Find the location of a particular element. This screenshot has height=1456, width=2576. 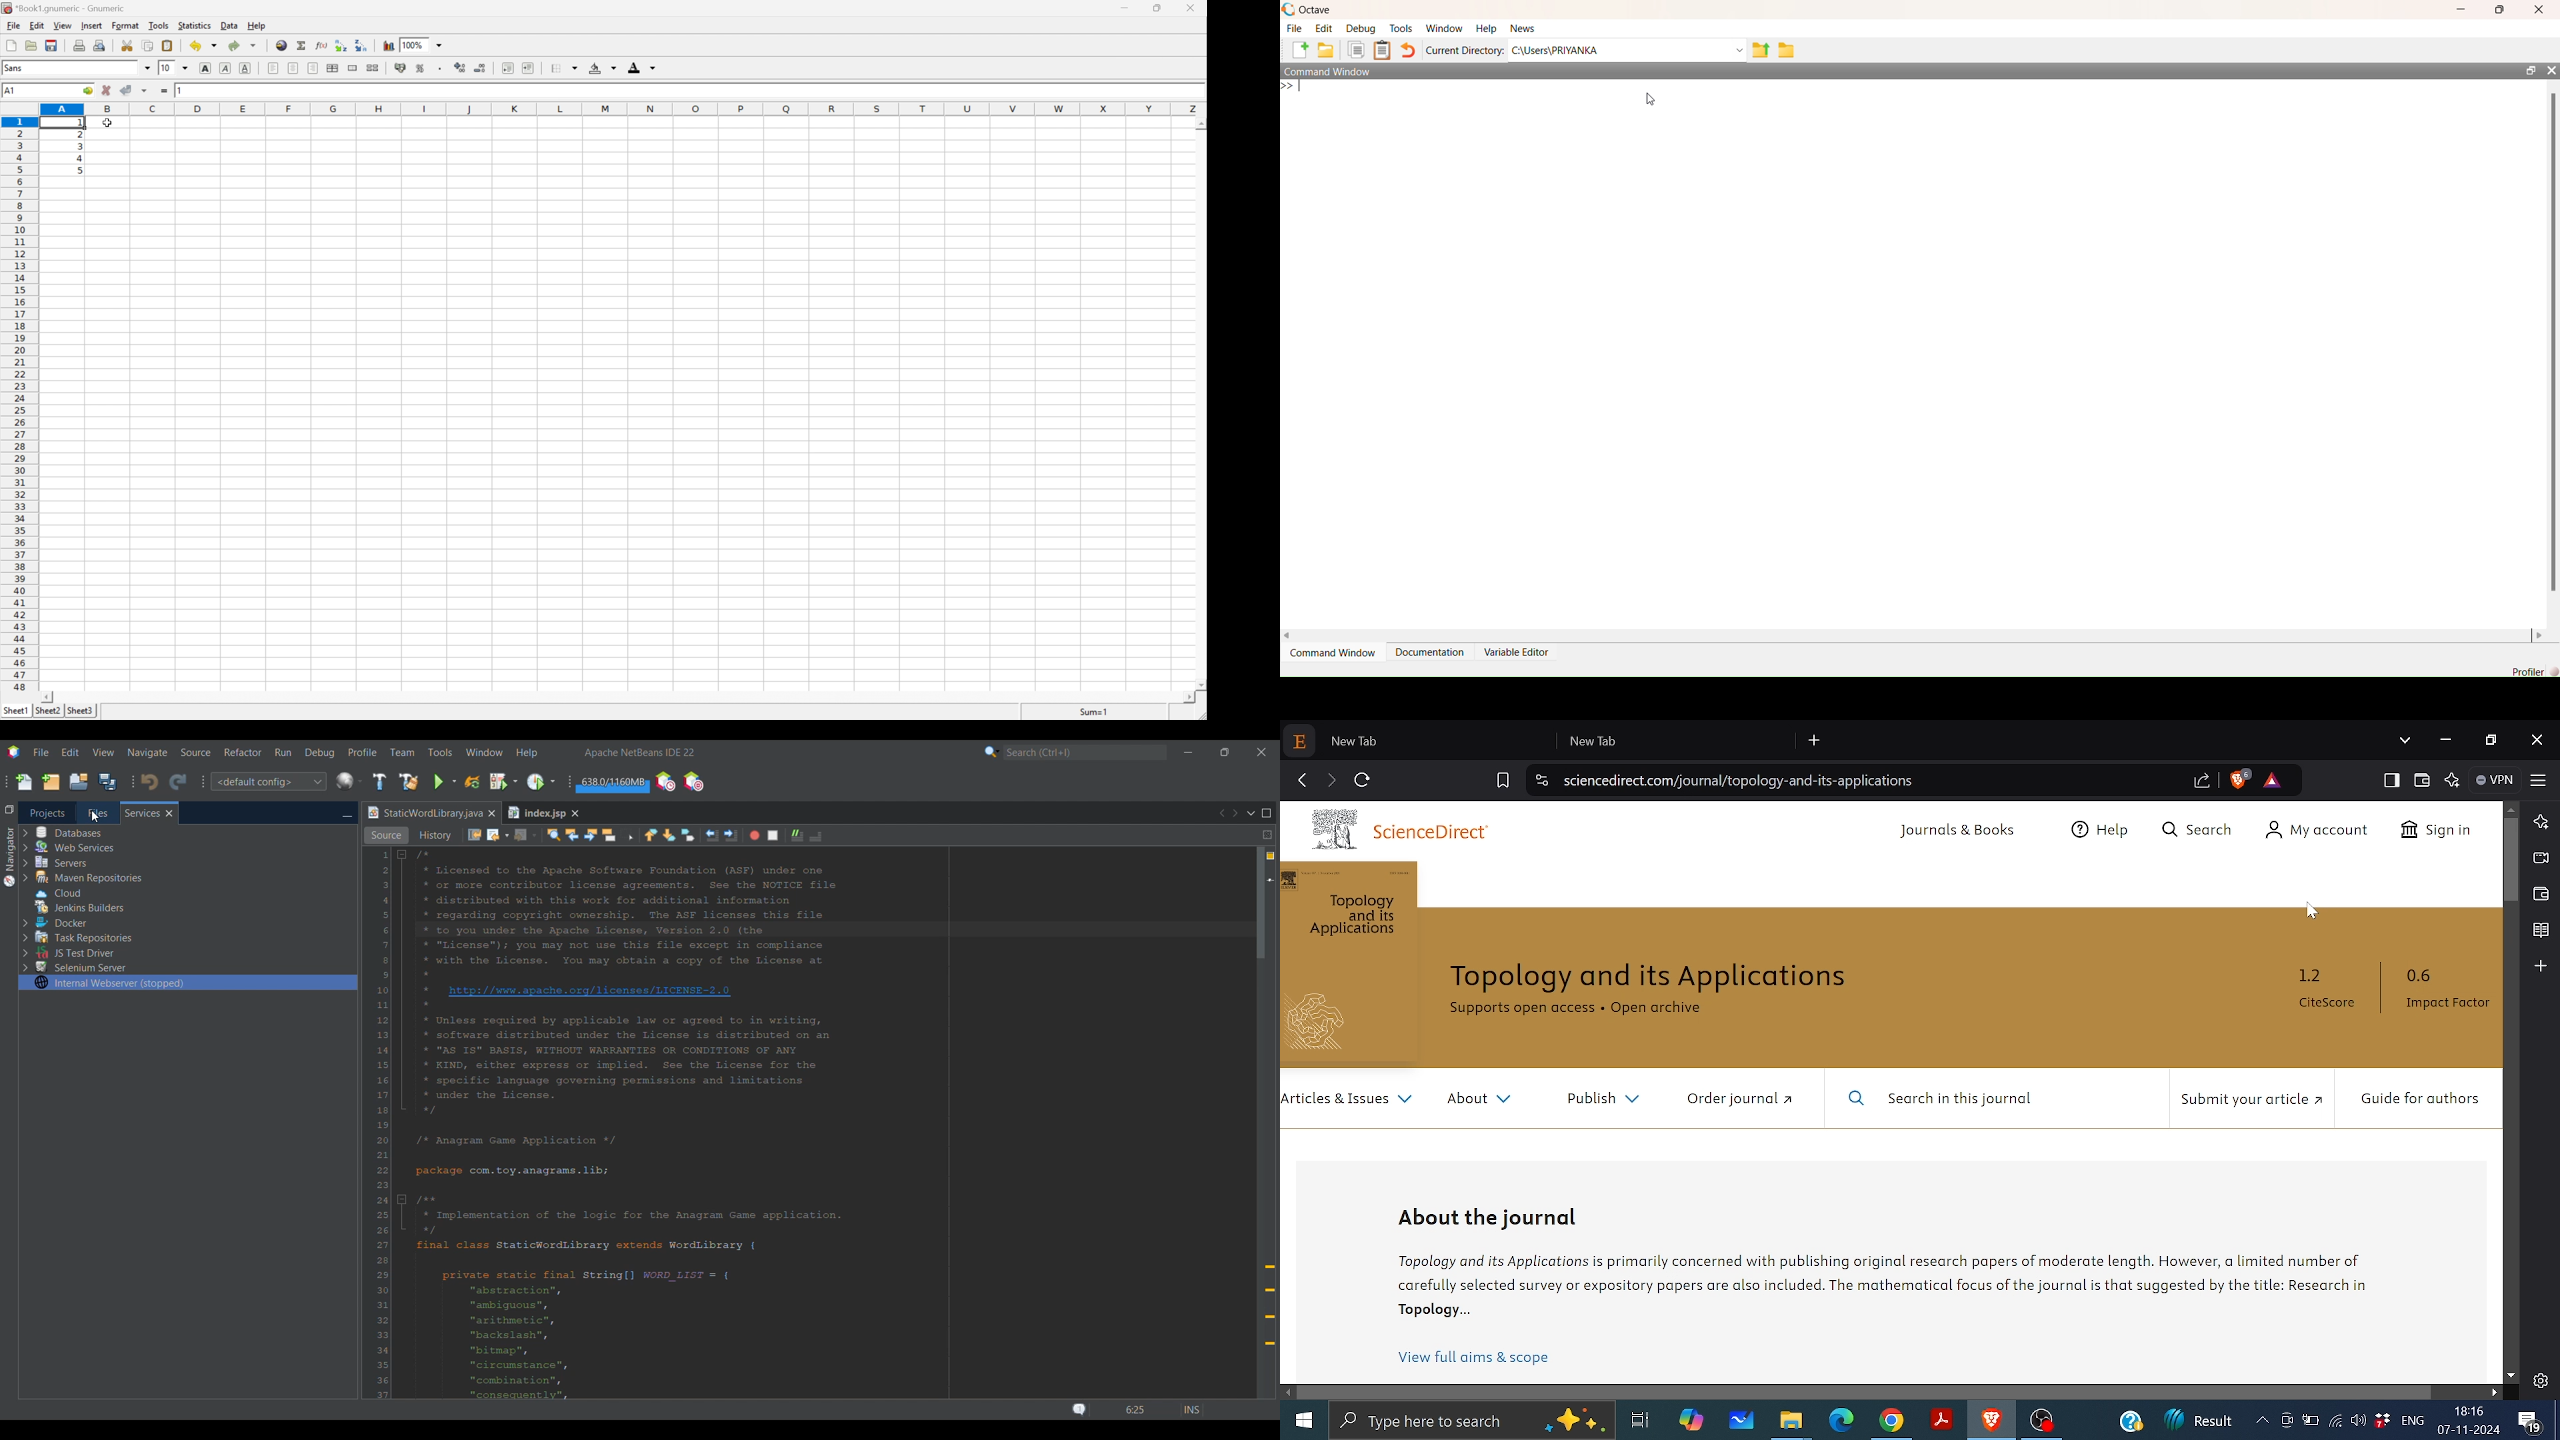

No errors is located at coordinates (1271, 856).